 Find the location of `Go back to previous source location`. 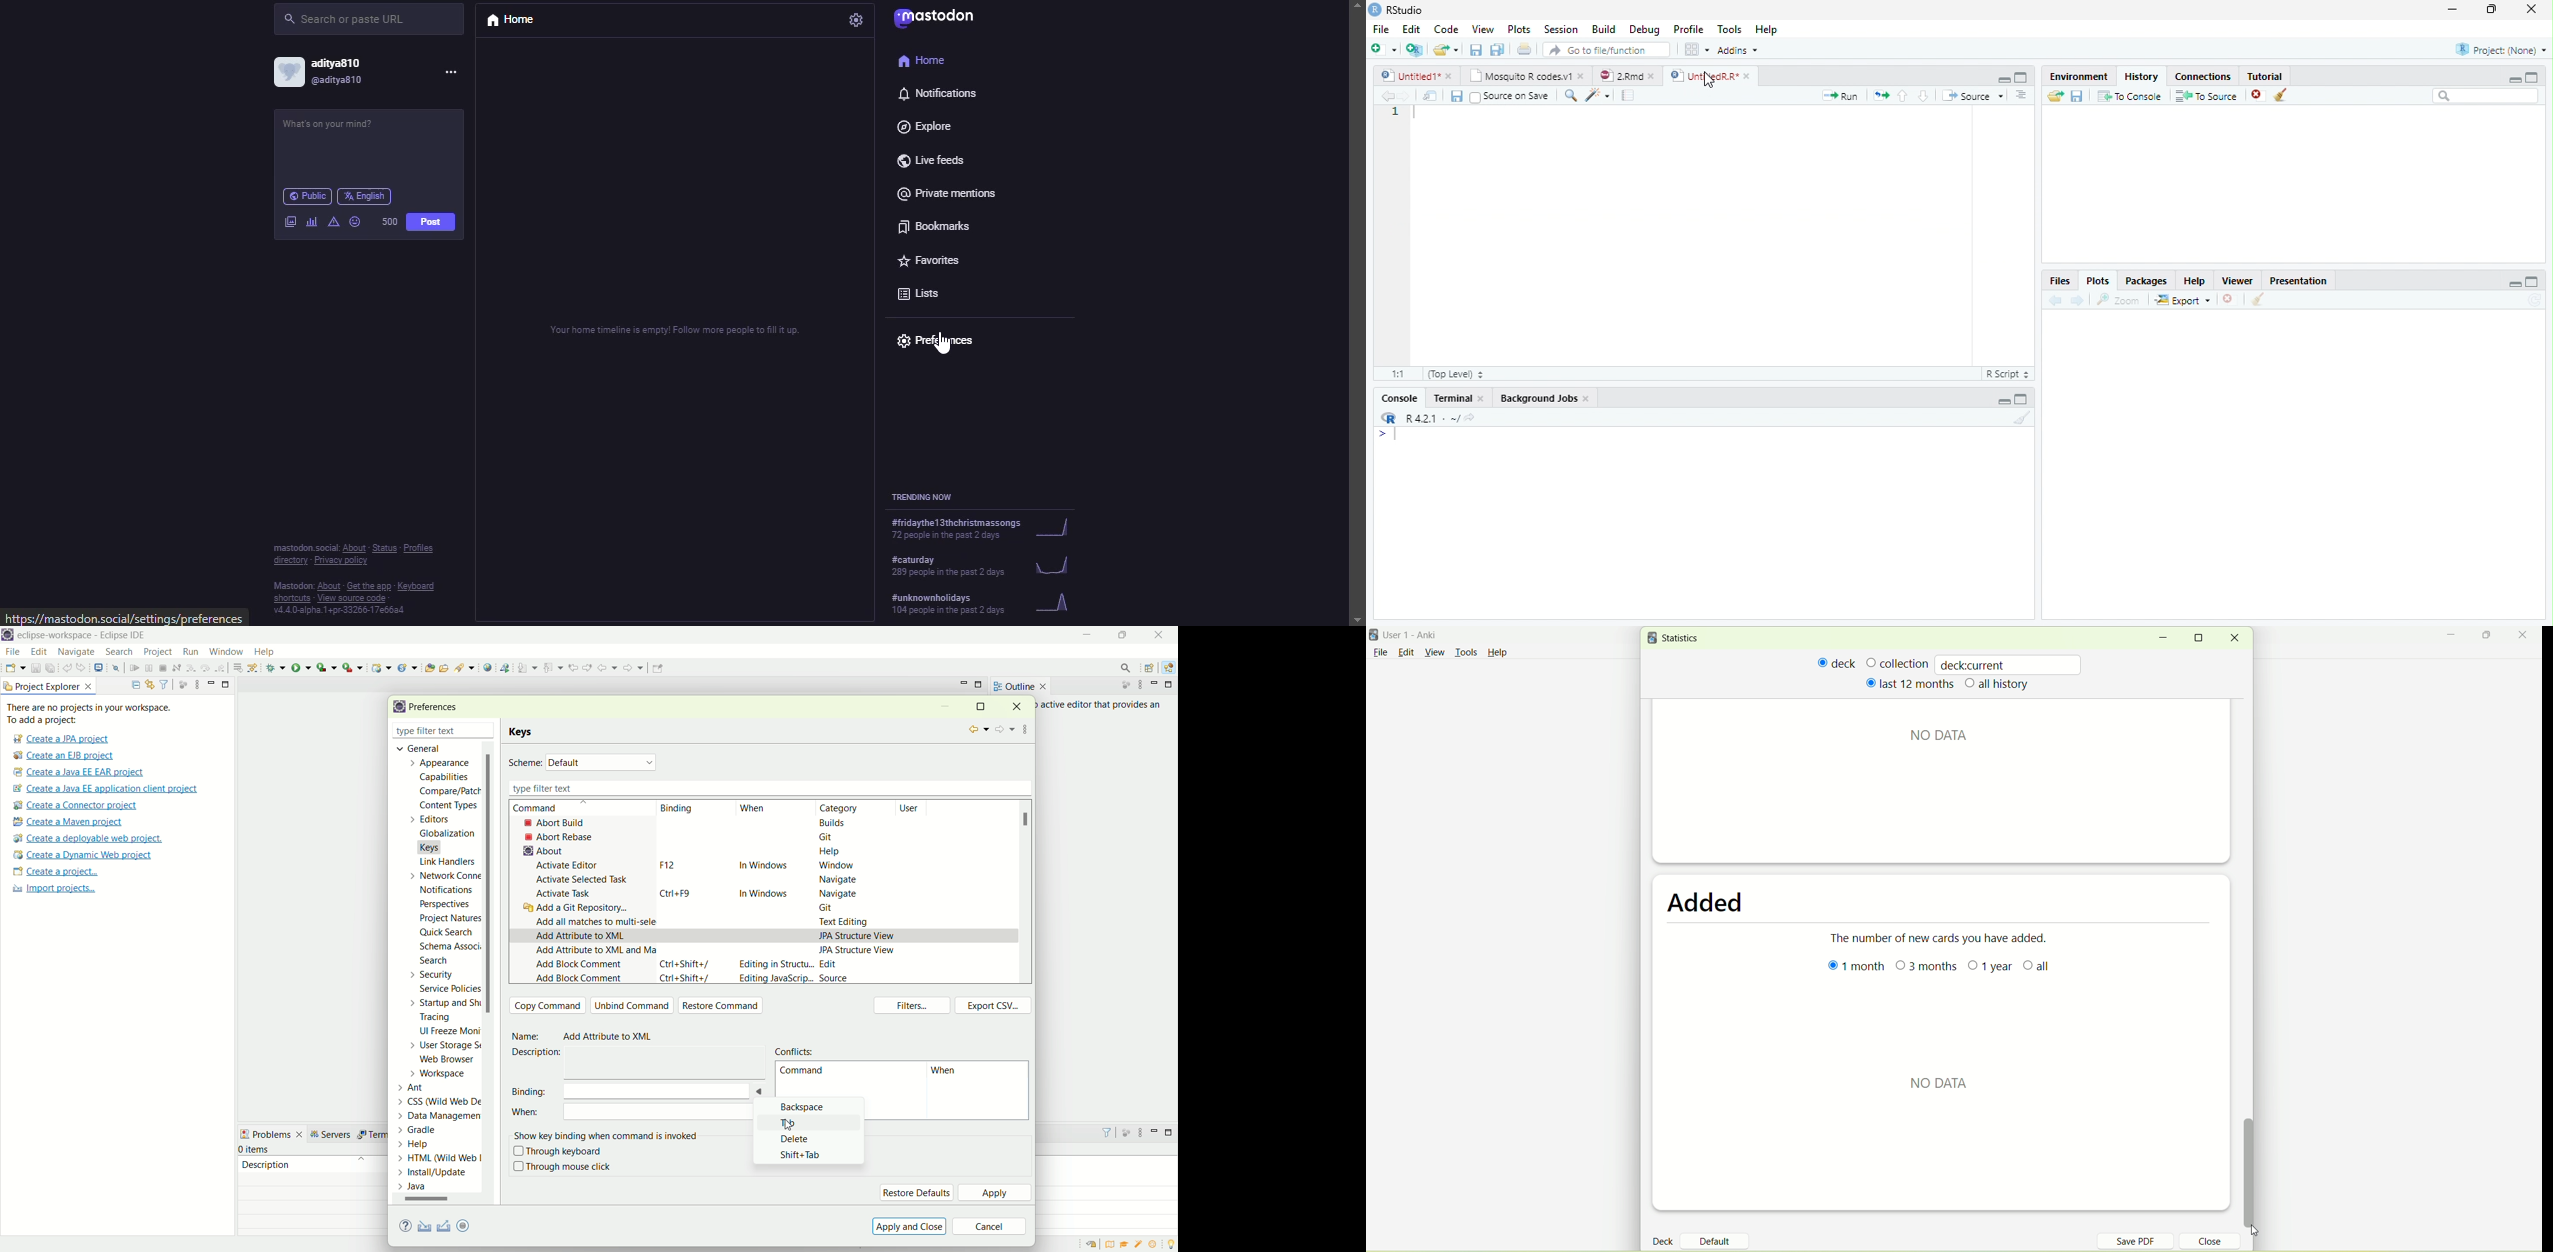

Go back to previous source location is located at coordinates (1387, 96).